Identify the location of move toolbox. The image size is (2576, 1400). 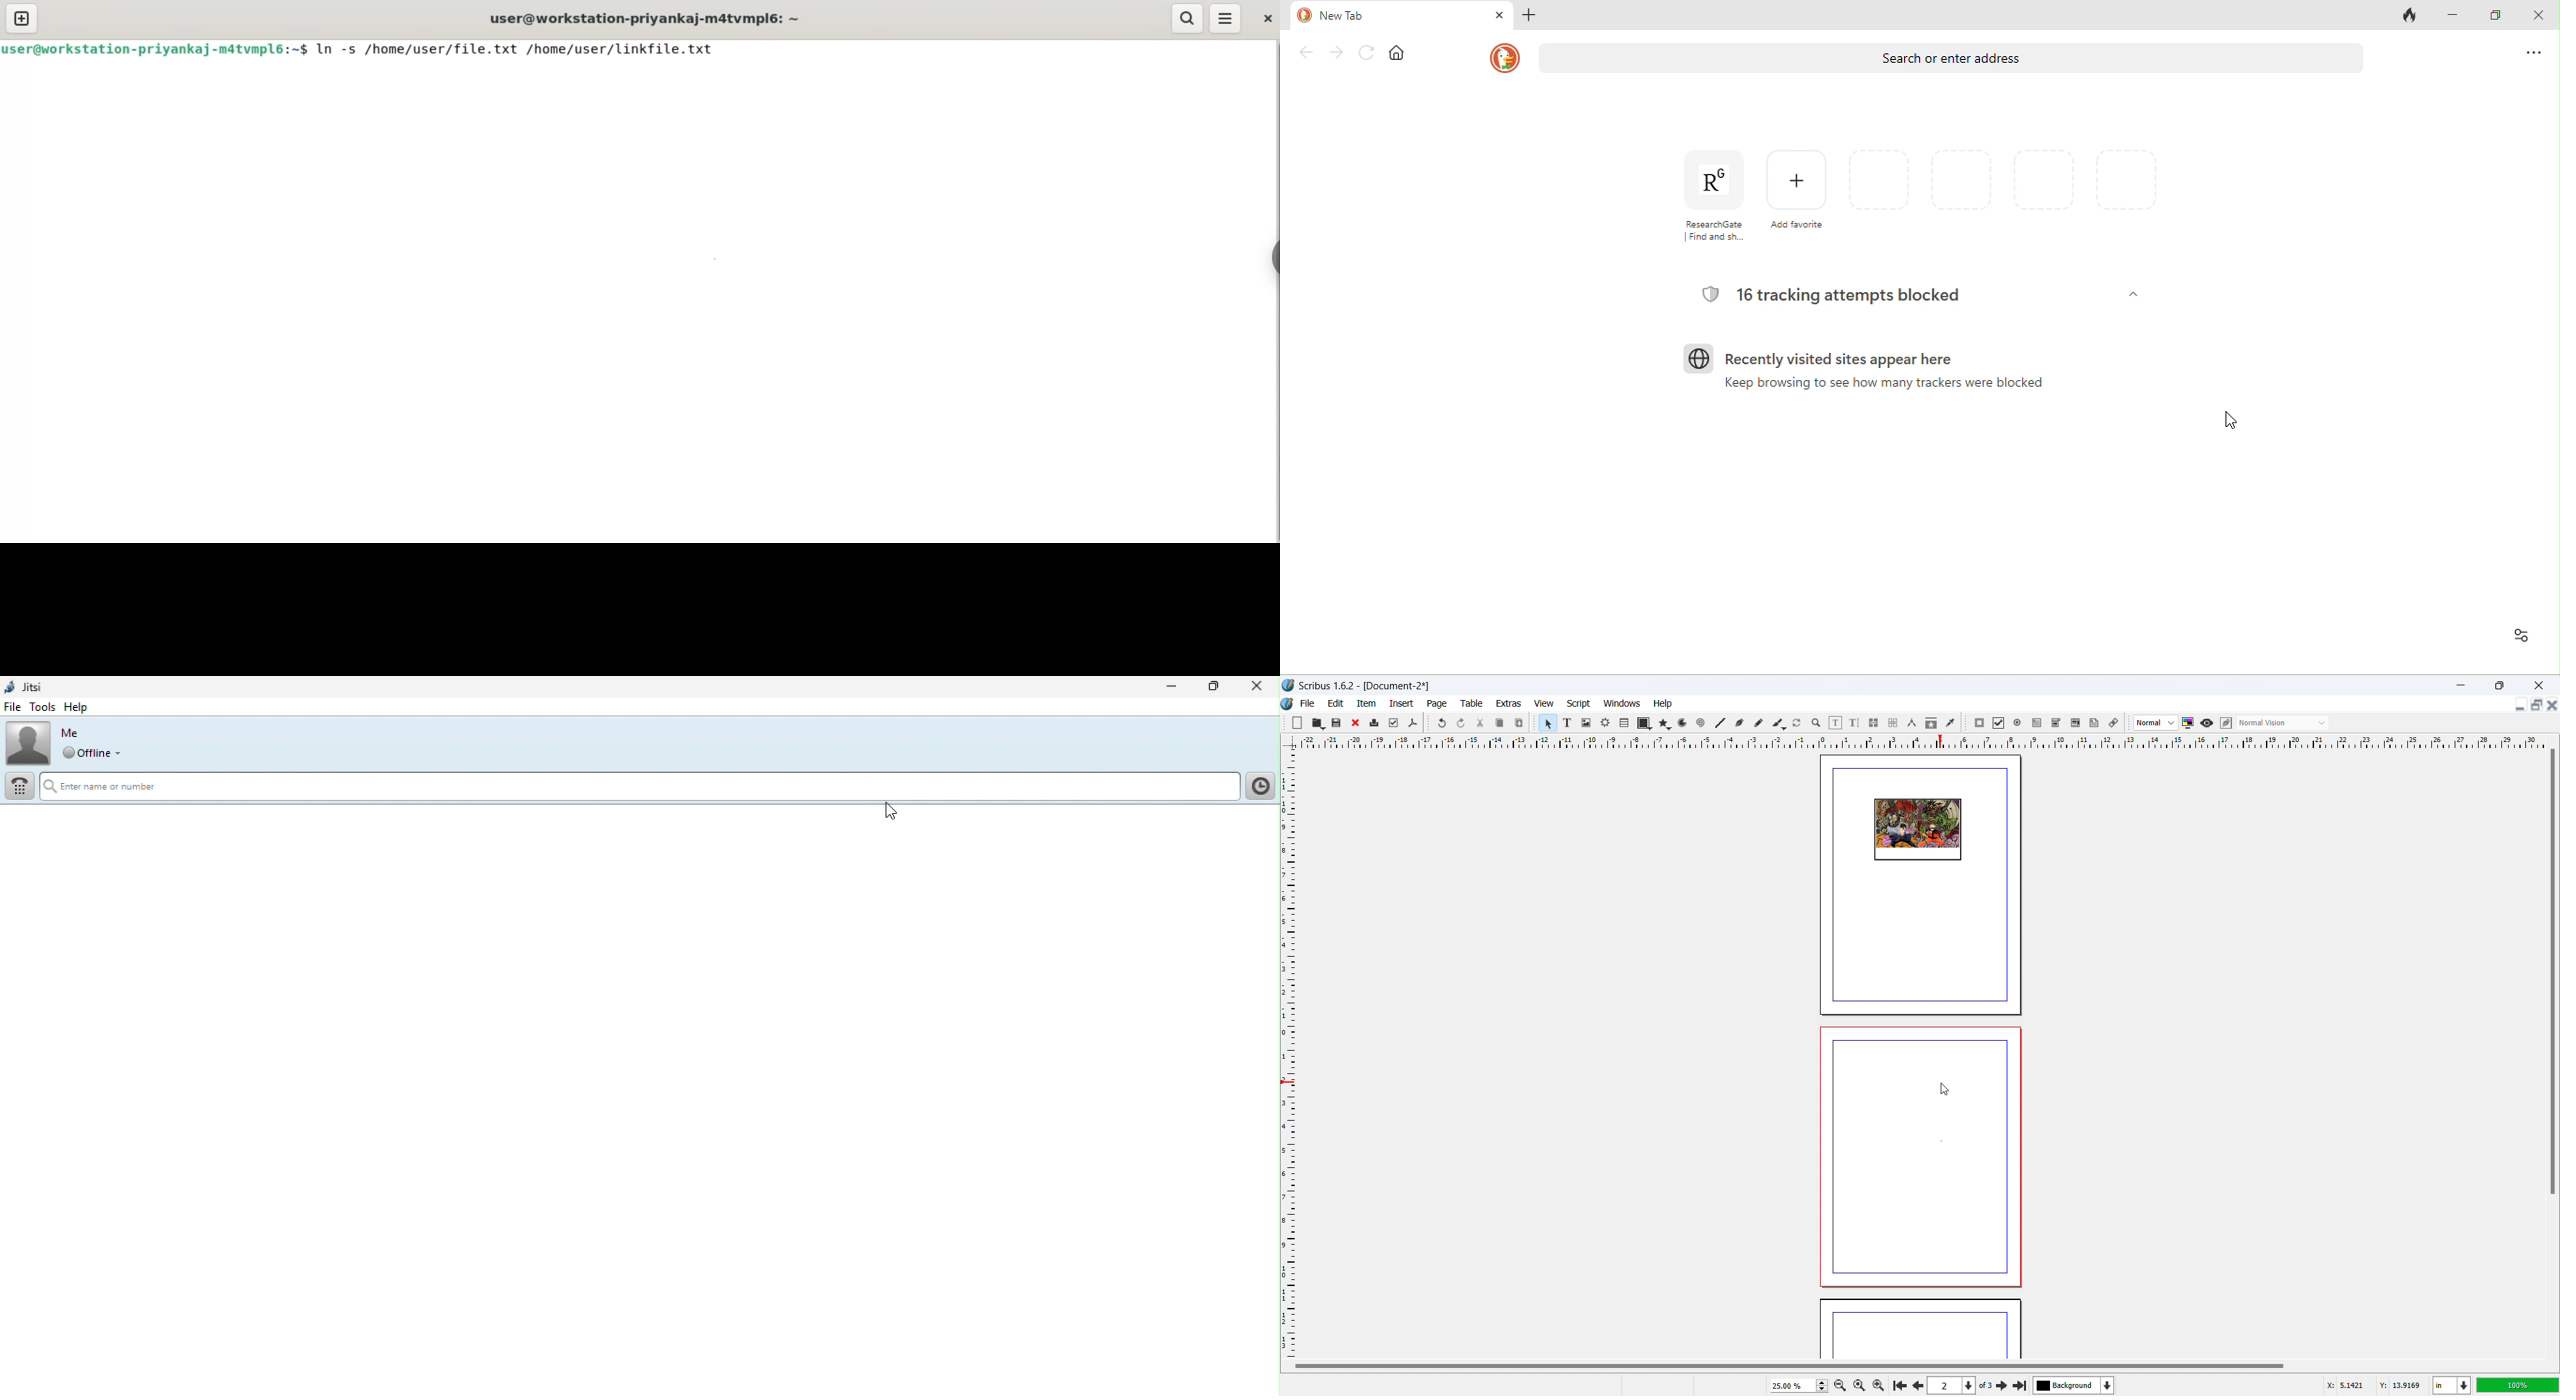
(1285, 721).